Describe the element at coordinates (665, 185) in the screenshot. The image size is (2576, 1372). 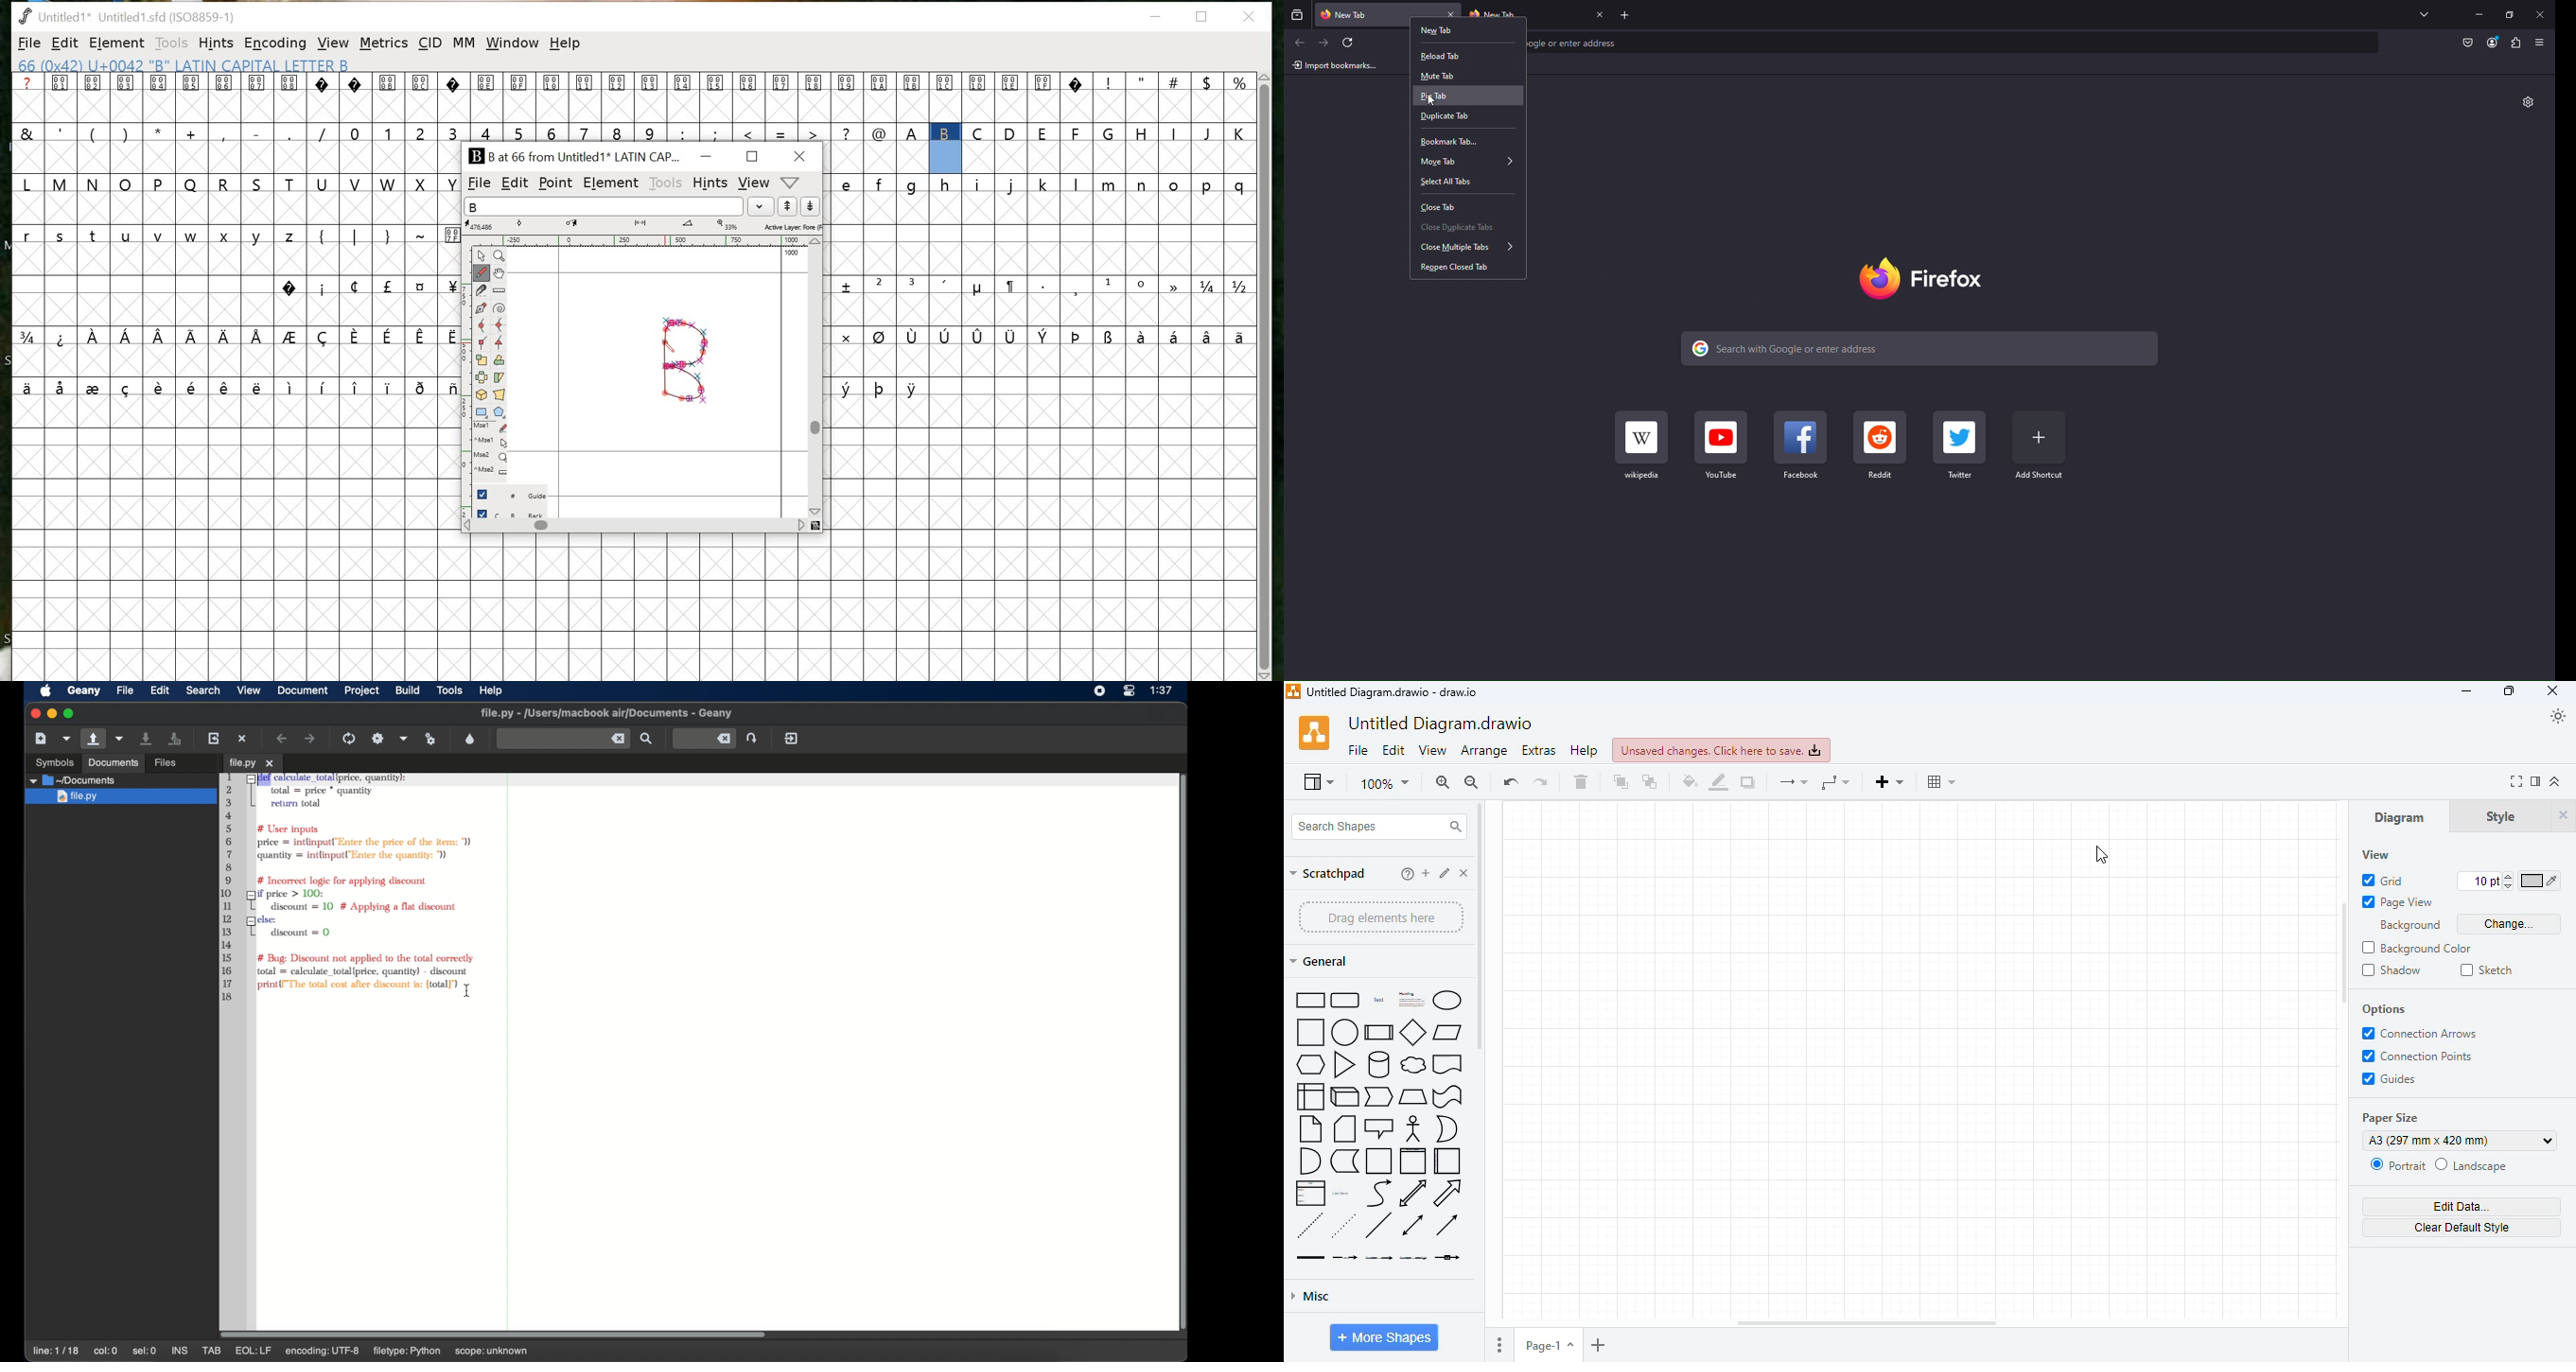
I see `TOOLS` at that location.